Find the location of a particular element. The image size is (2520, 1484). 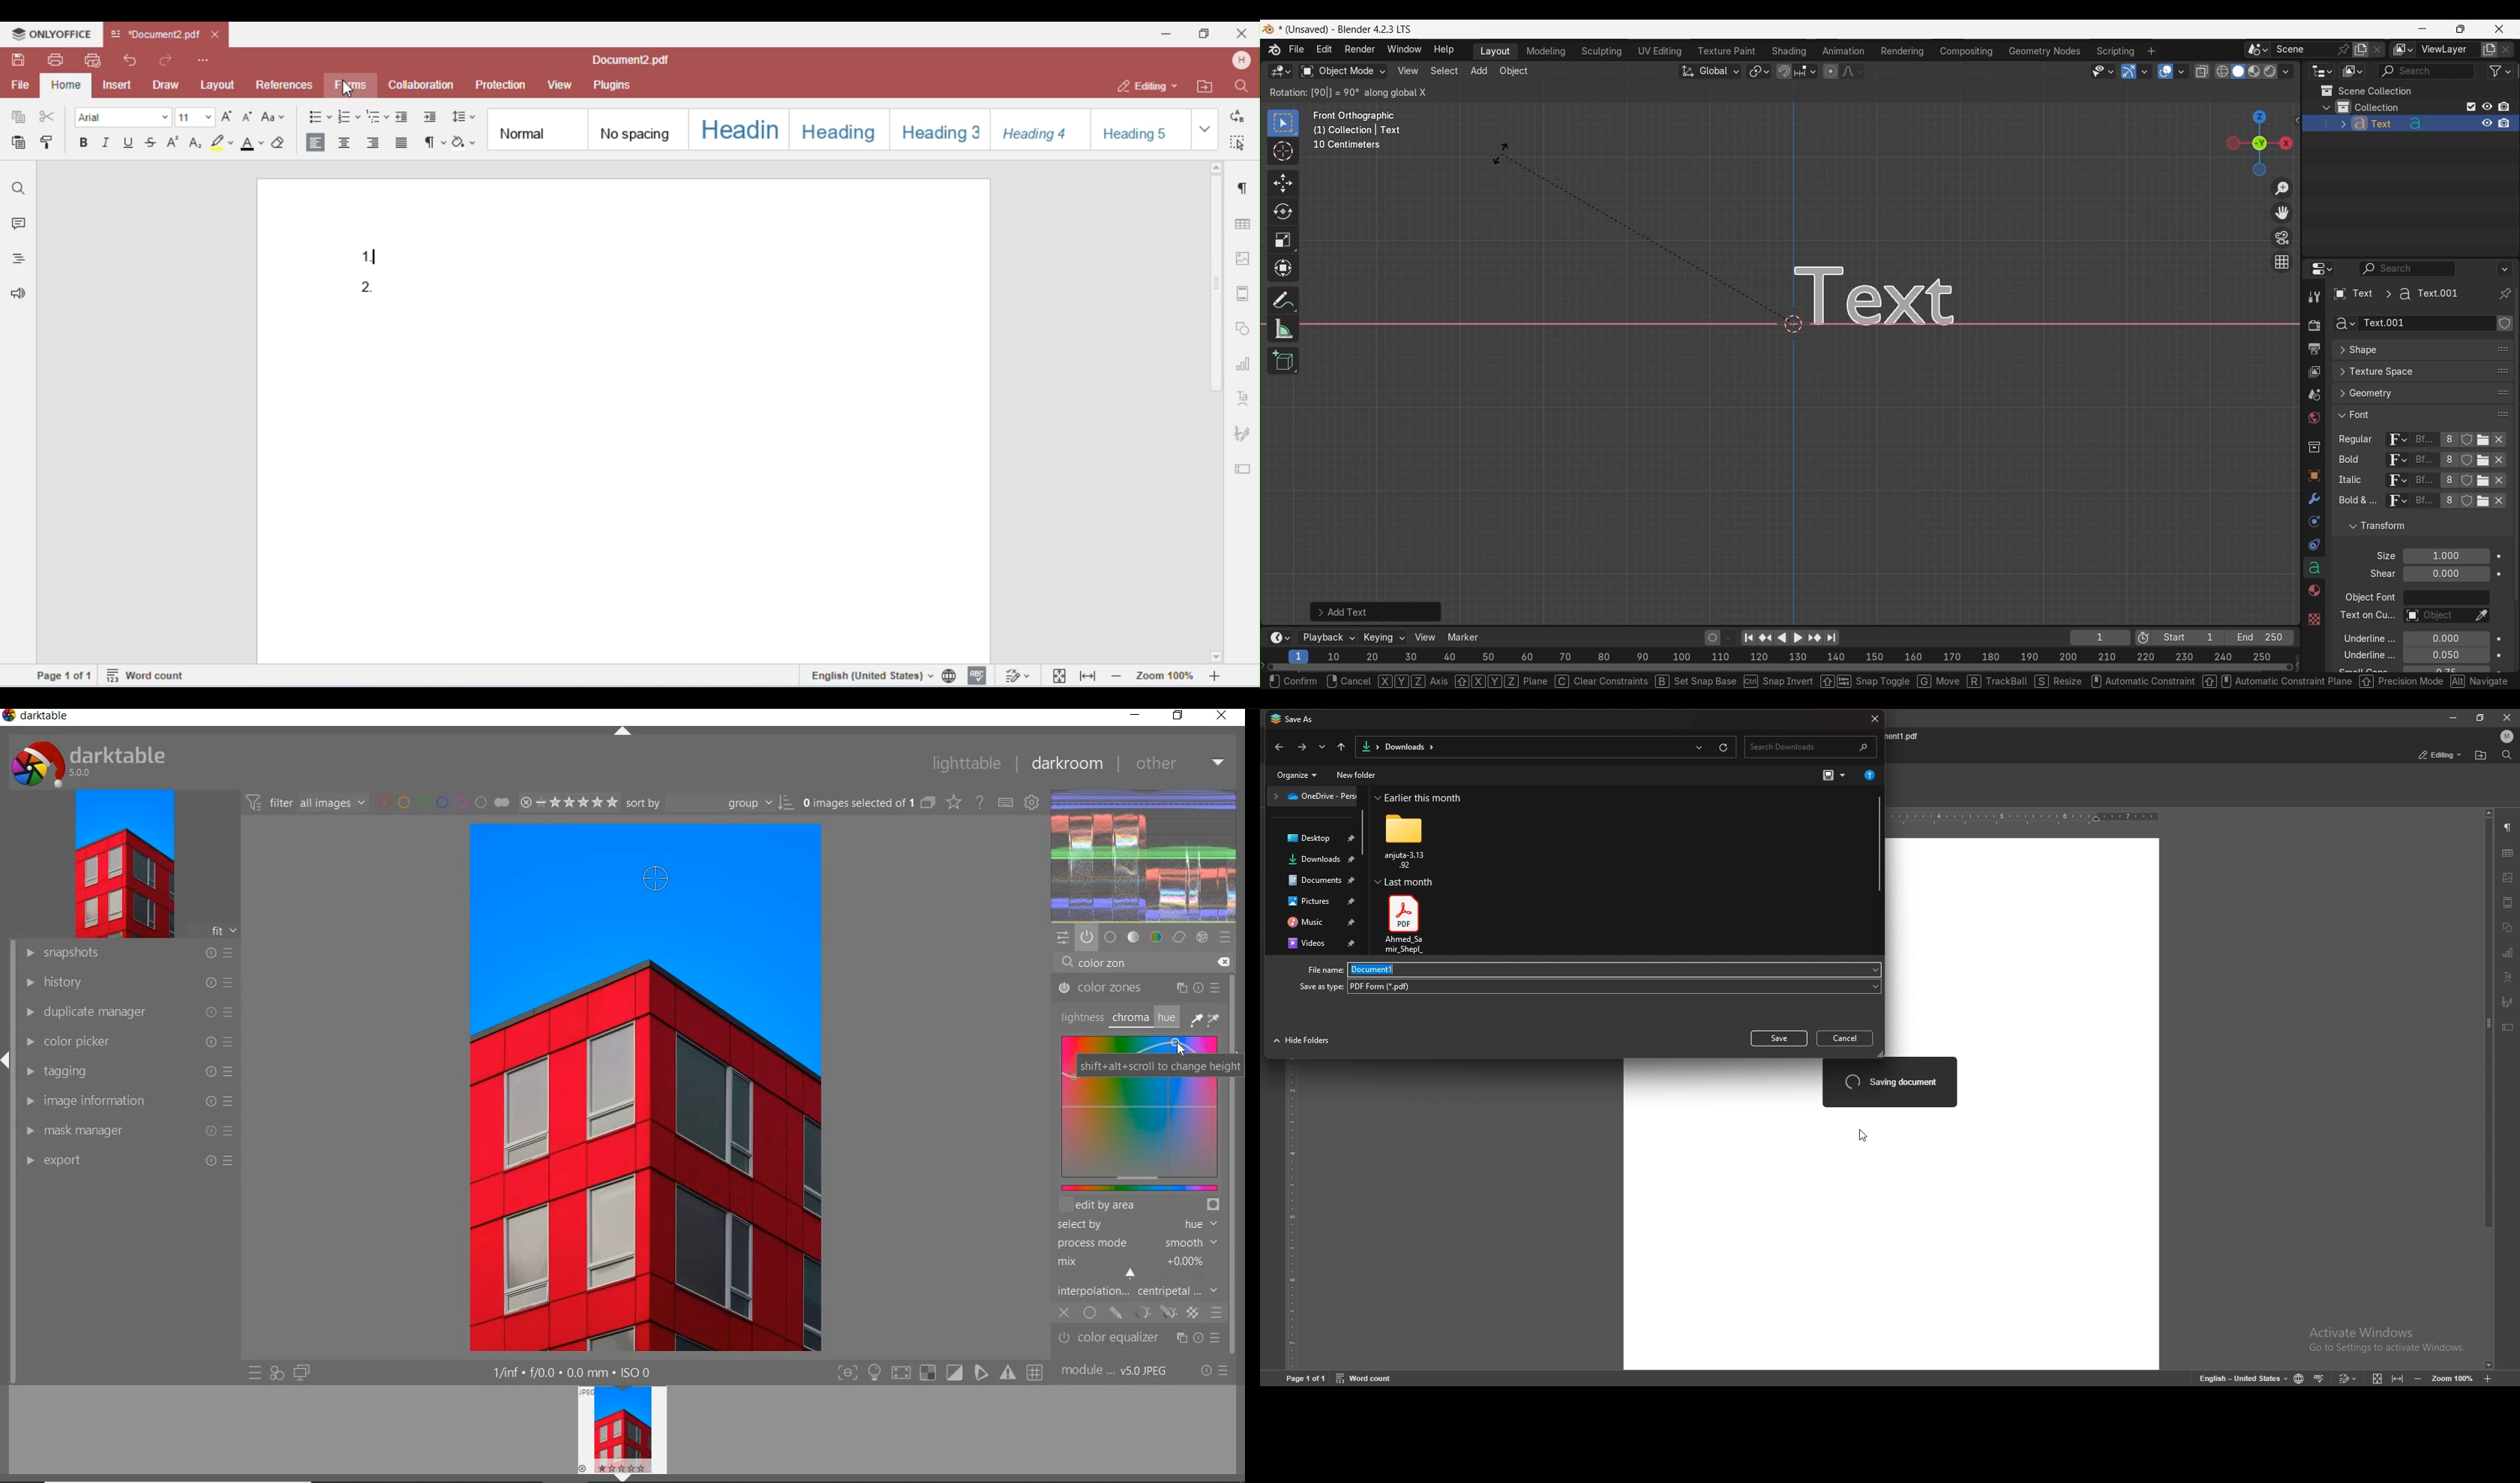

Selectability and visibility is located at coordinates (2103, 72).